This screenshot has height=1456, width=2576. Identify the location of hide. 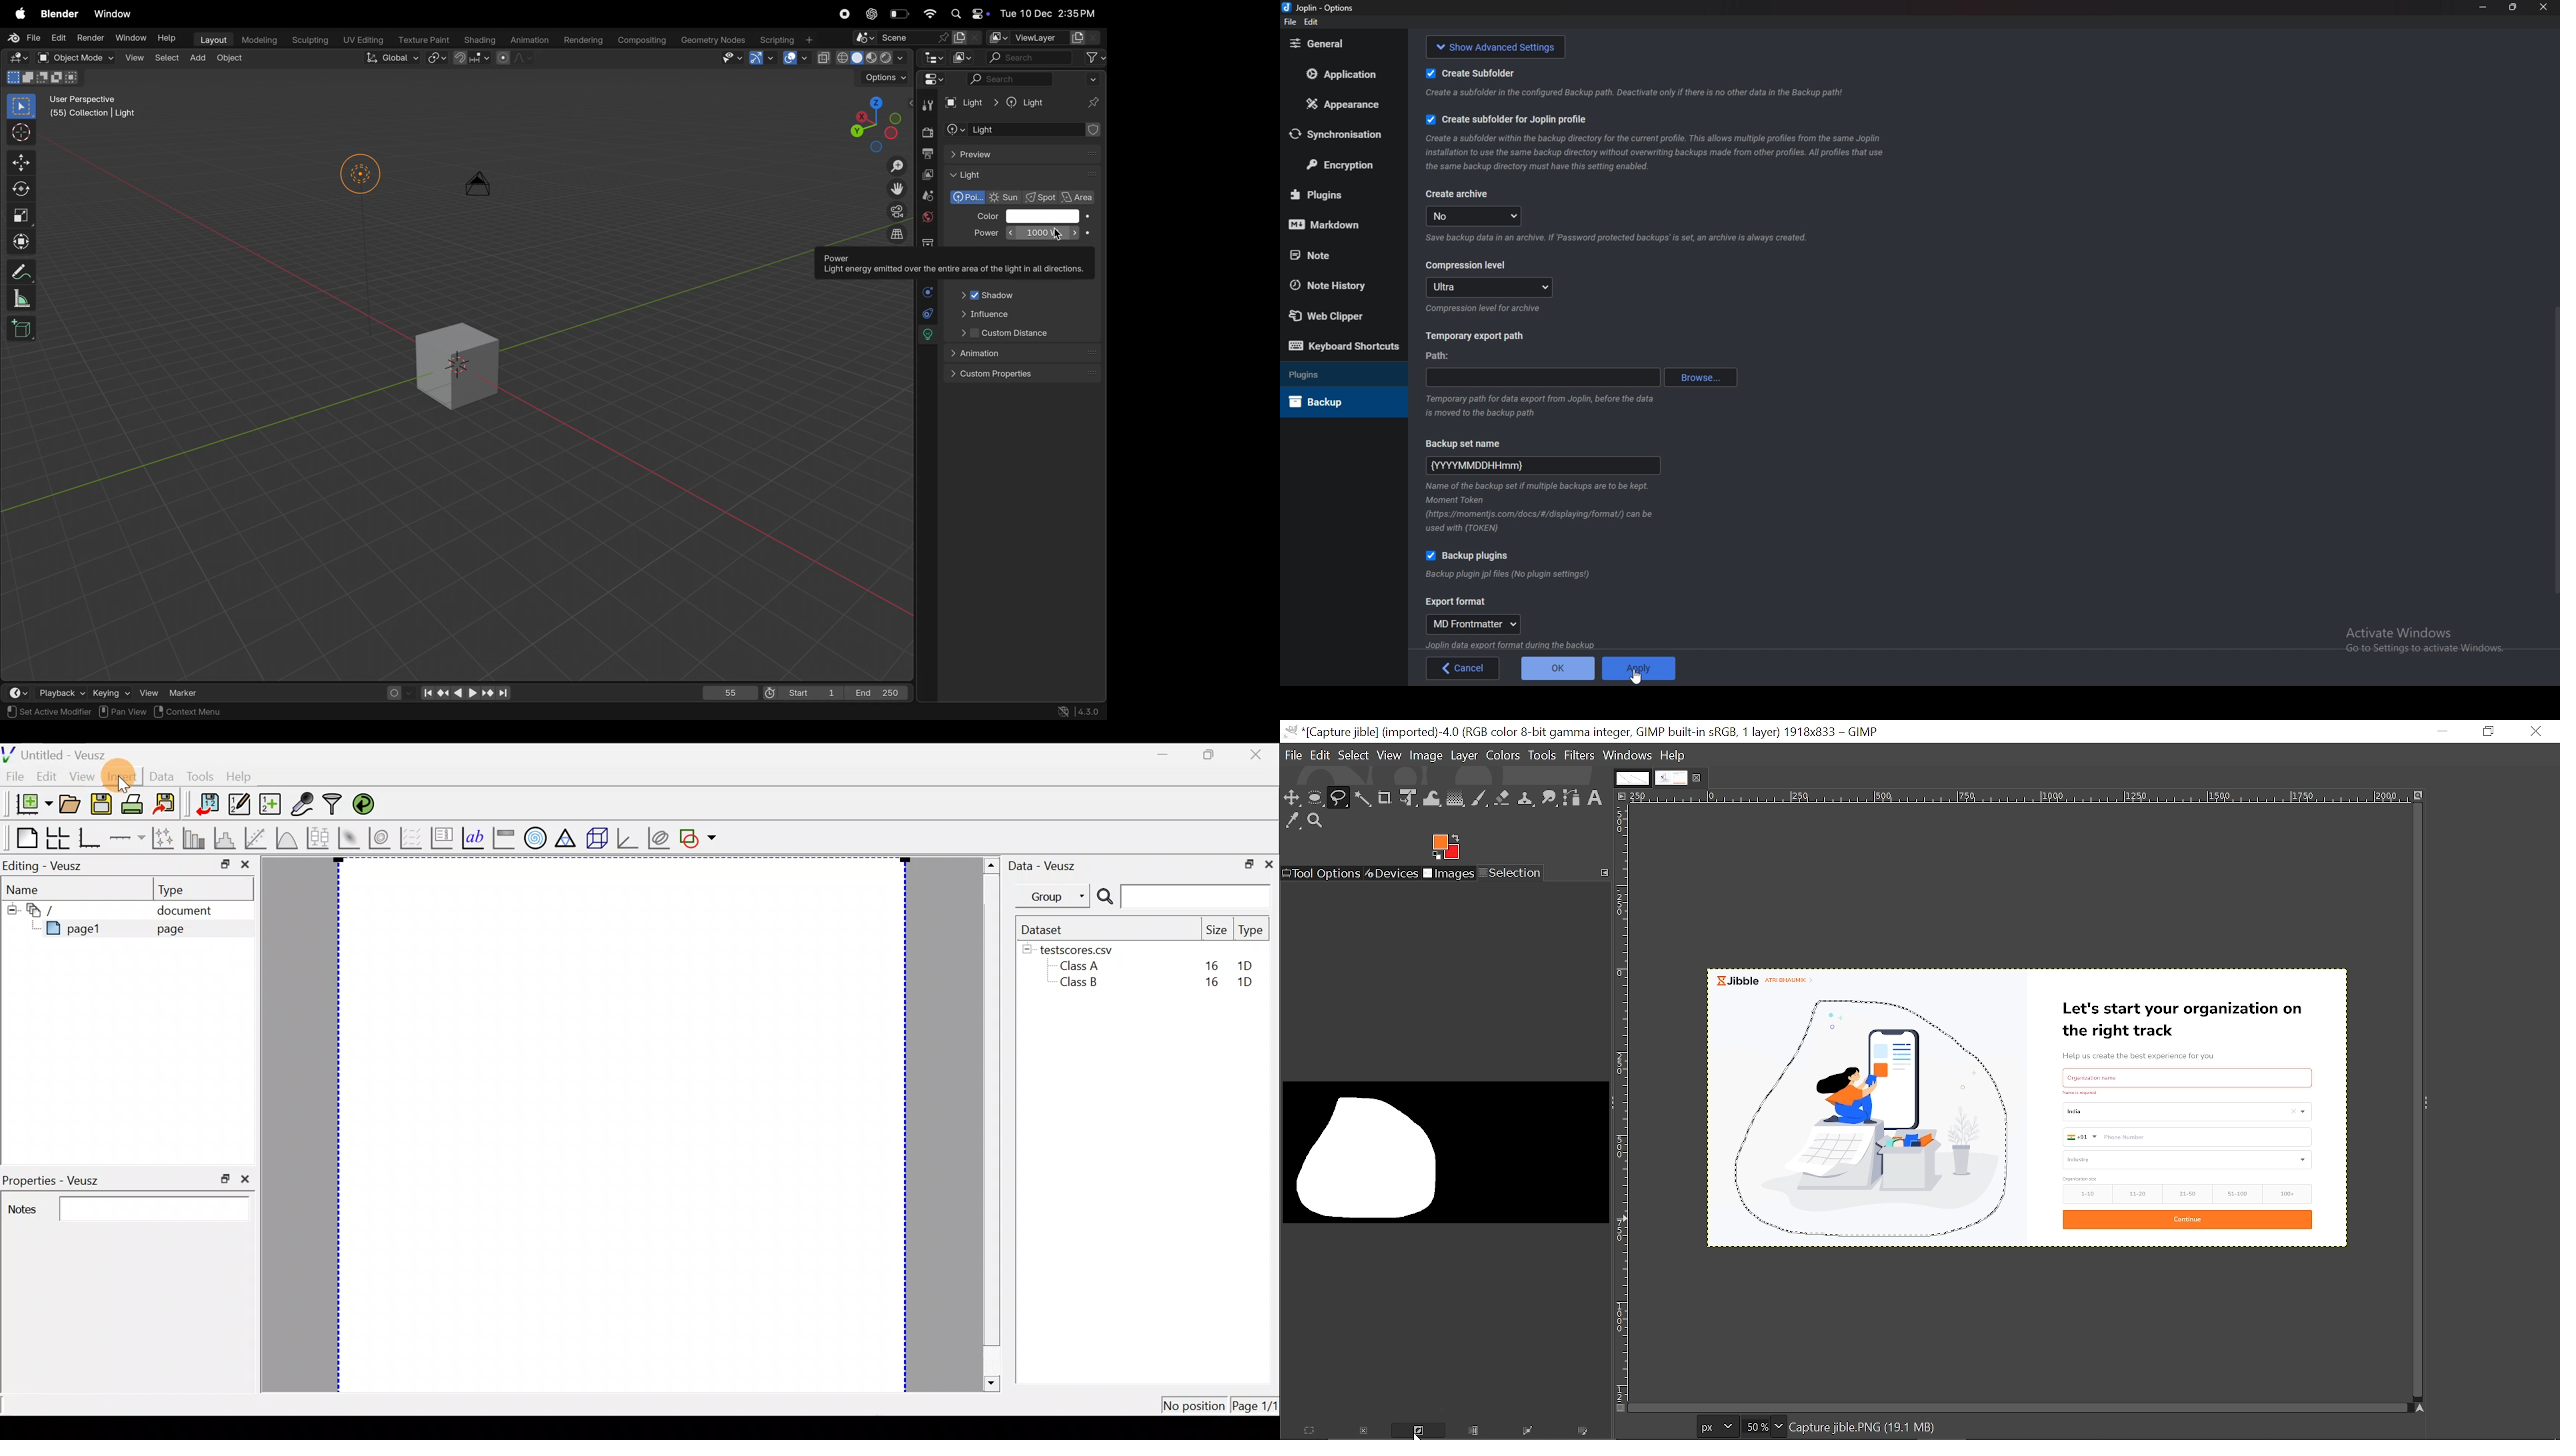
(1027, 950).